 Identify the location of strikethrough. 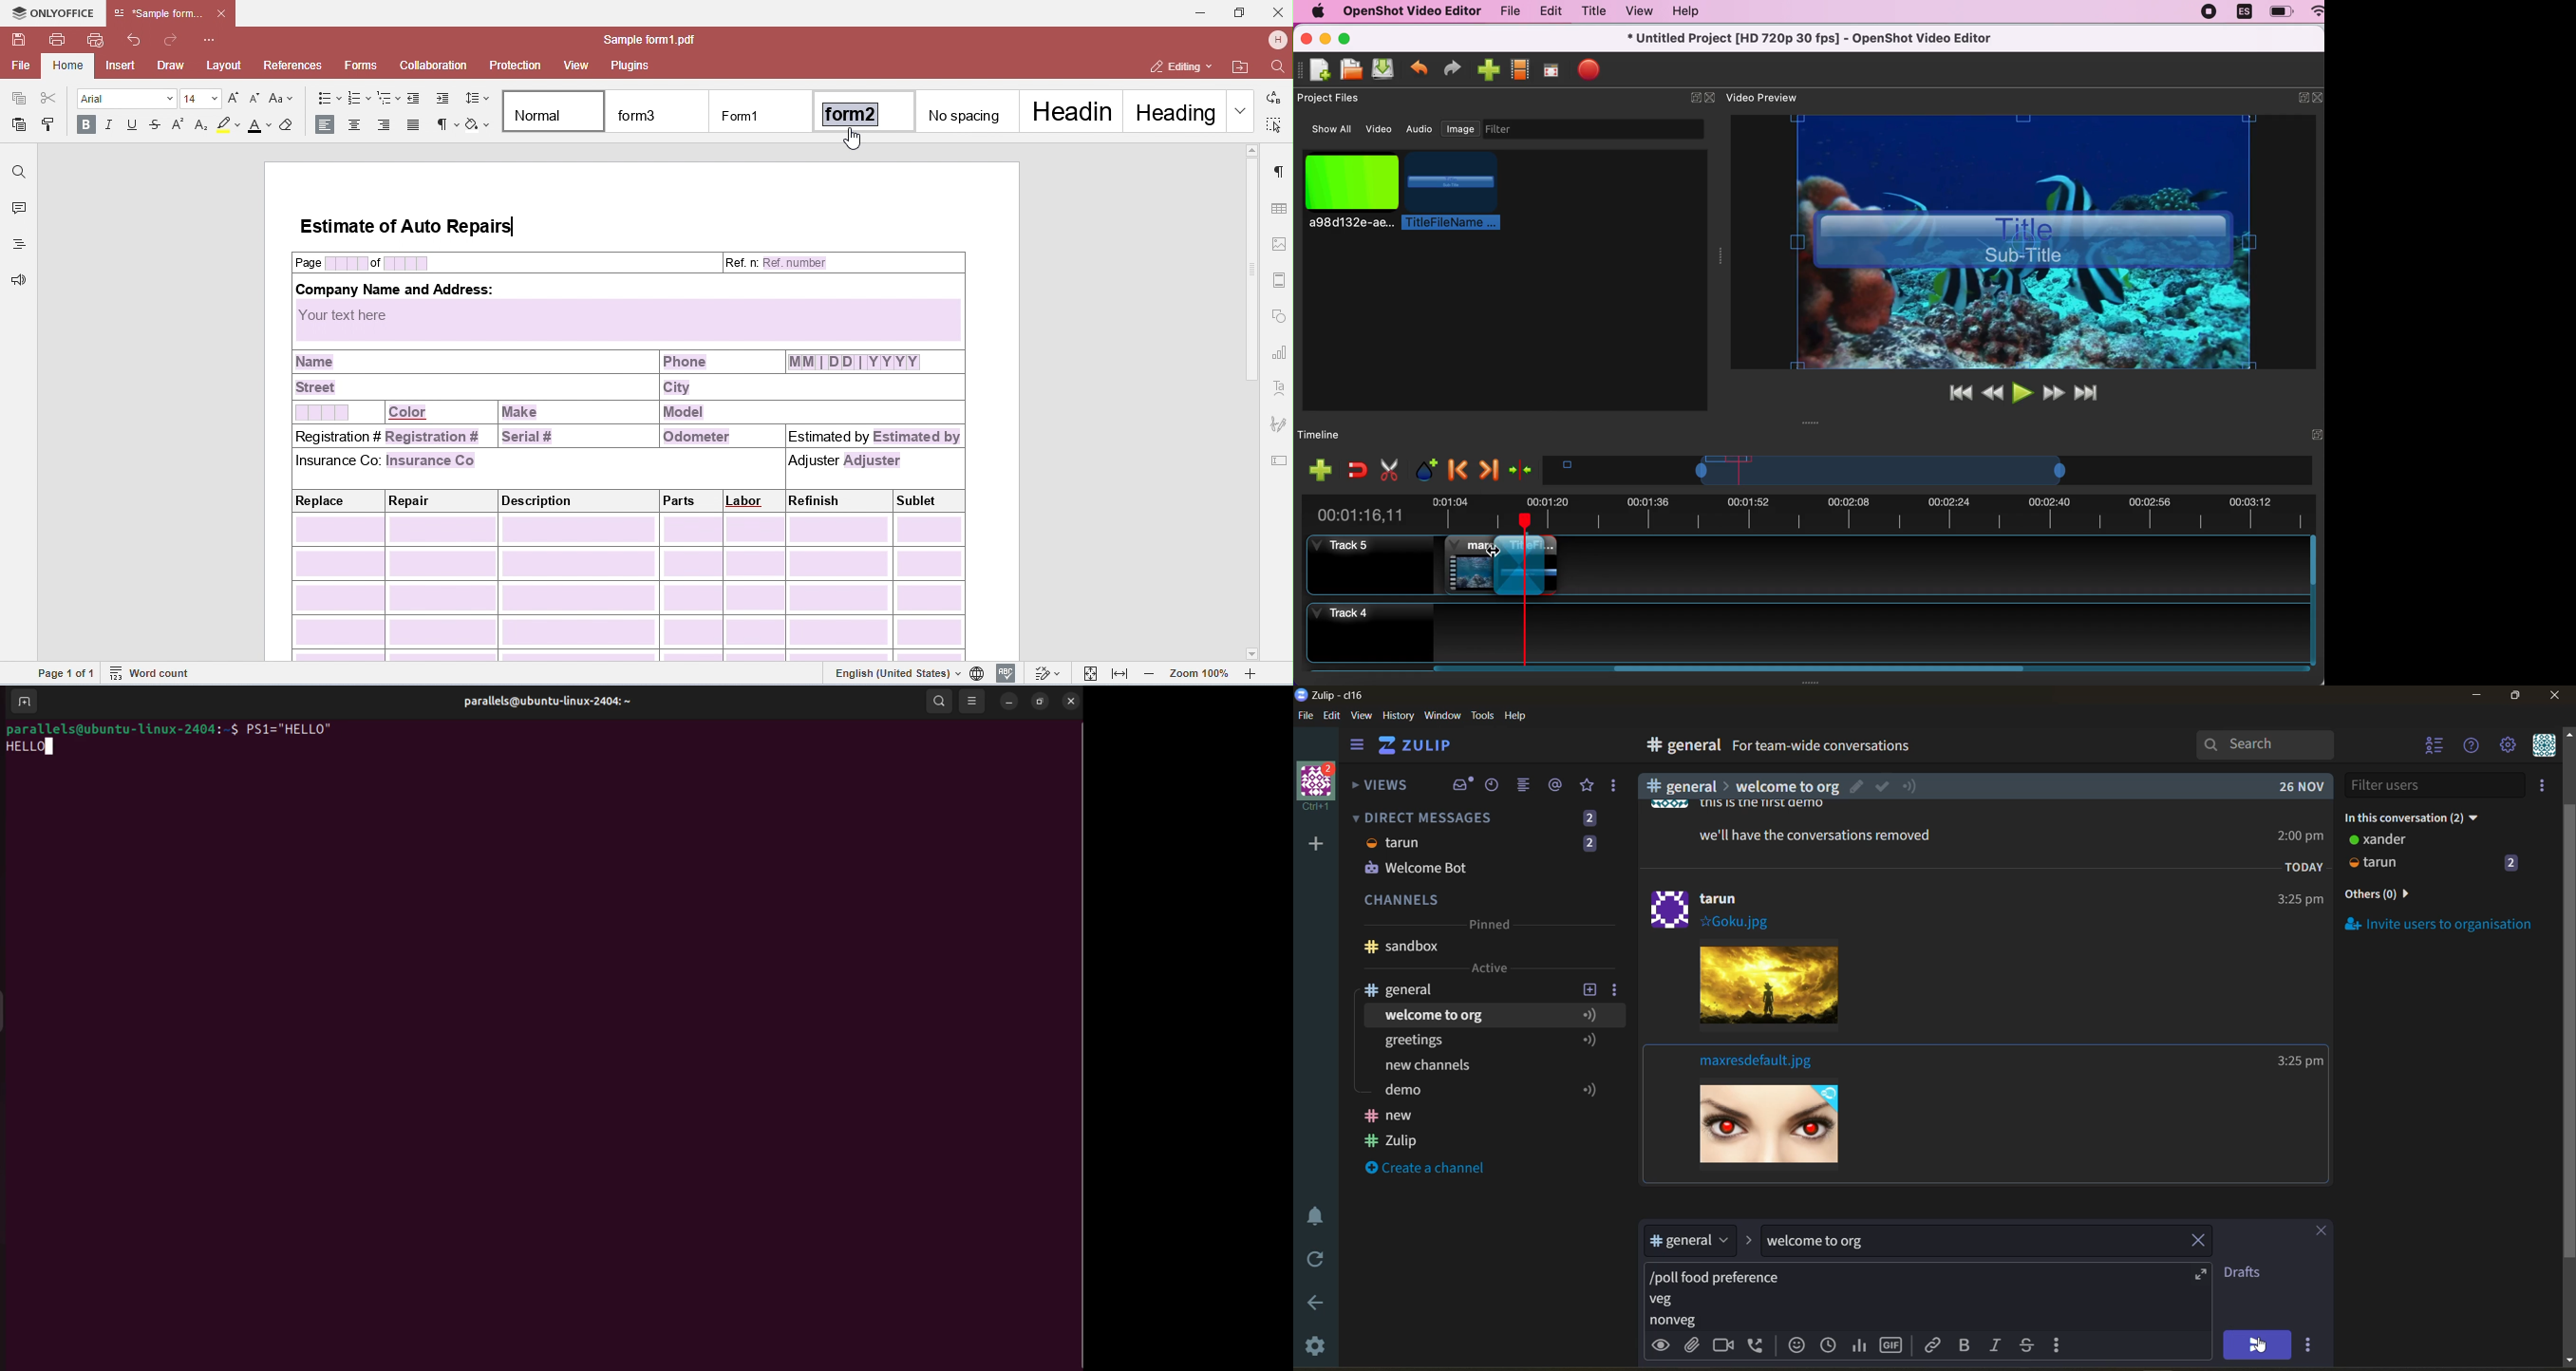
(2031, 1344).